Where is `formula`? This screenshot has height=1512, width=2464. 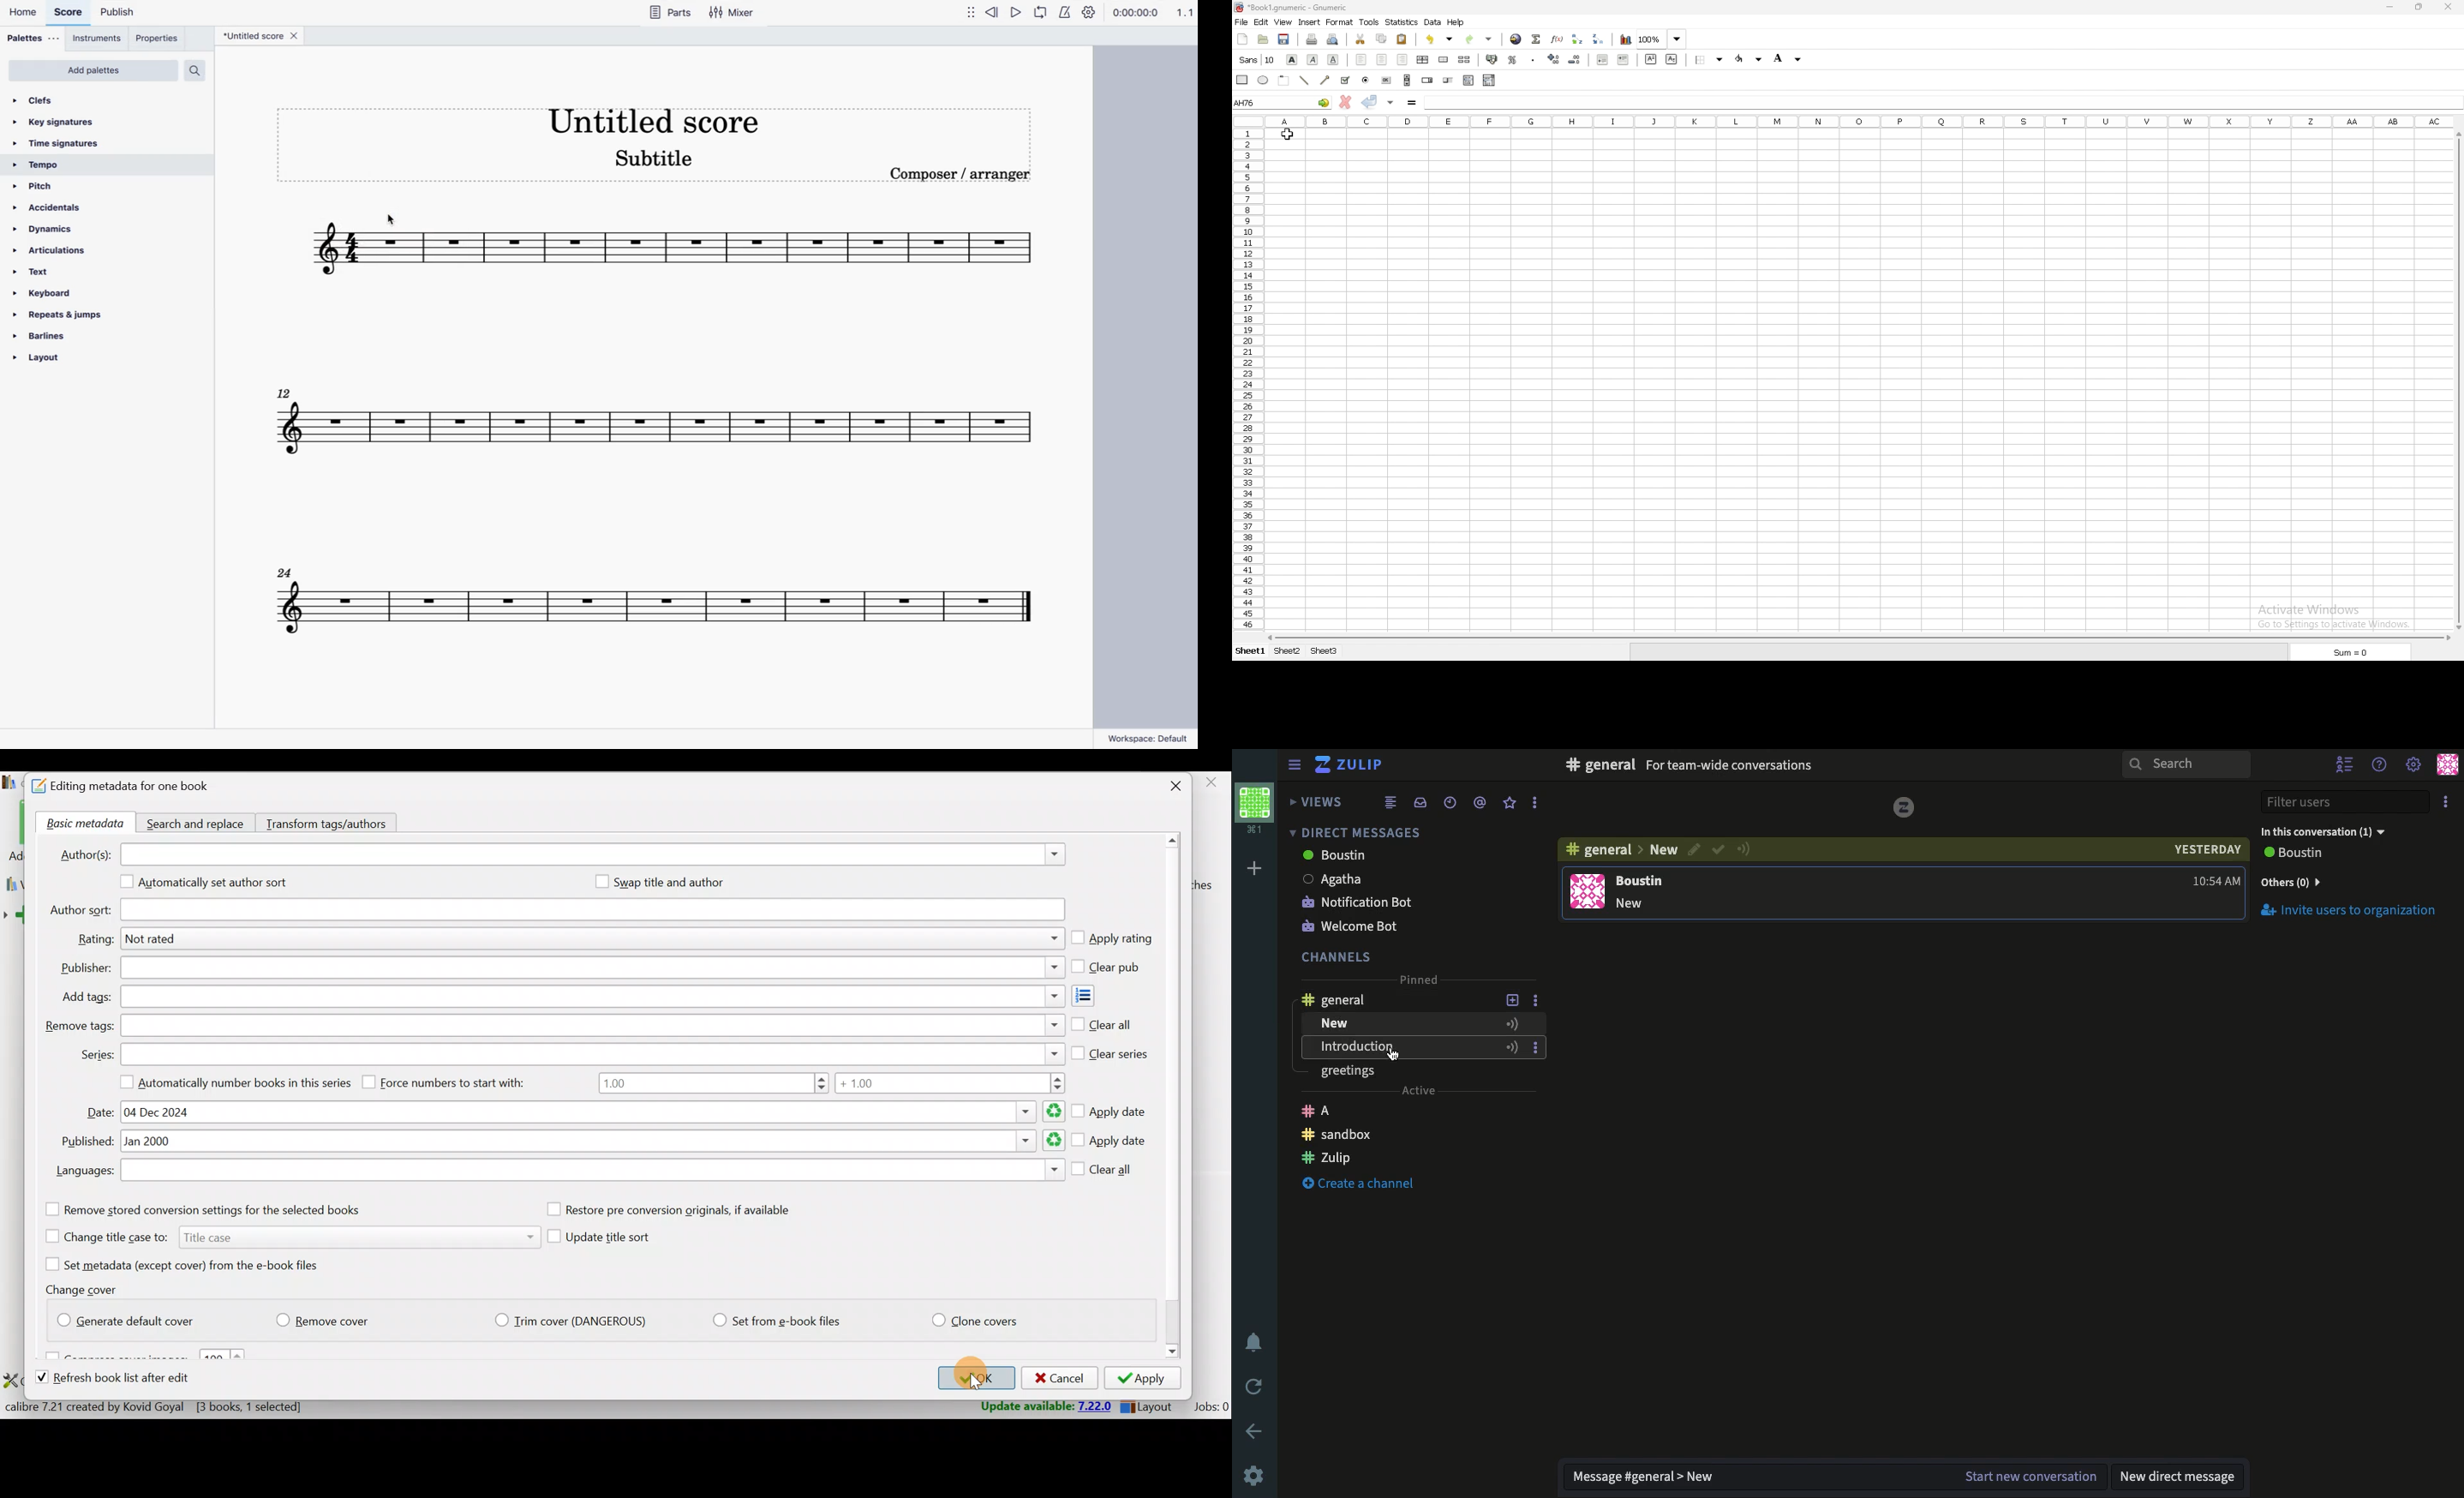 formula is located at coordinates (1412, 102).